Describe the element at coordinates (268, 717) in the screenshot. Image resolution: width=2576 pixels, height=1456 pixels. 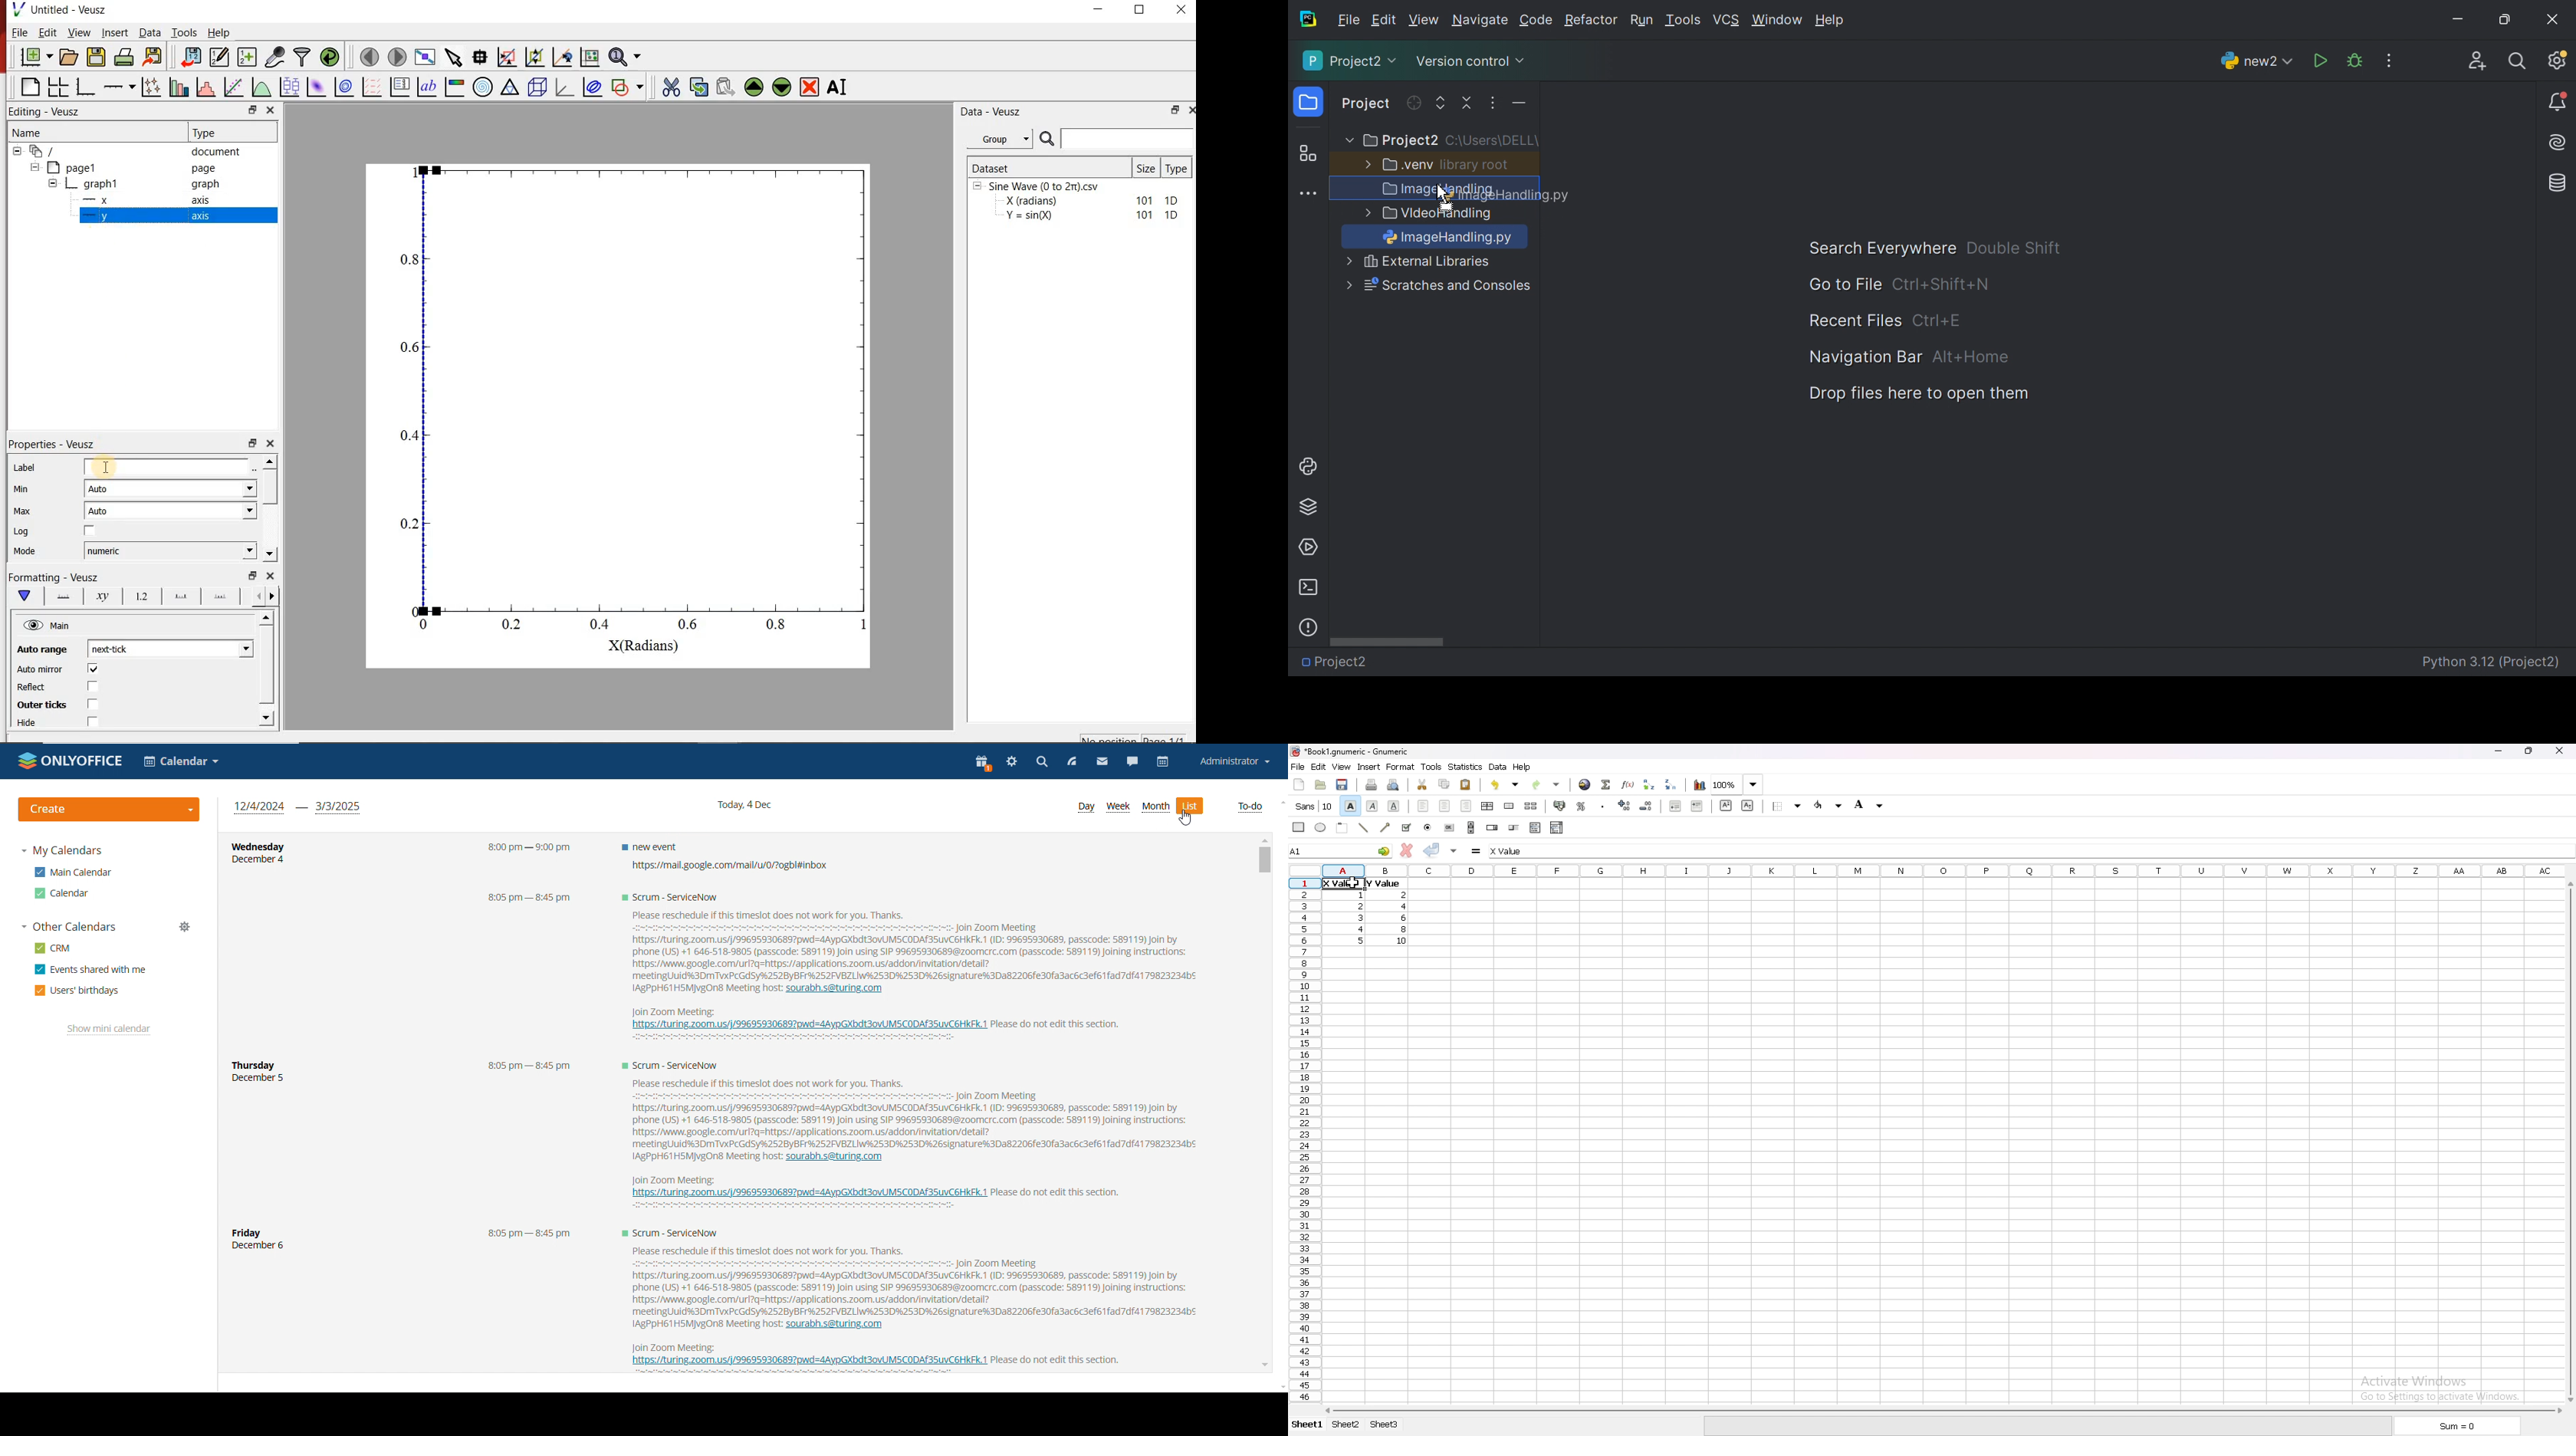
I see `Down` at that location.